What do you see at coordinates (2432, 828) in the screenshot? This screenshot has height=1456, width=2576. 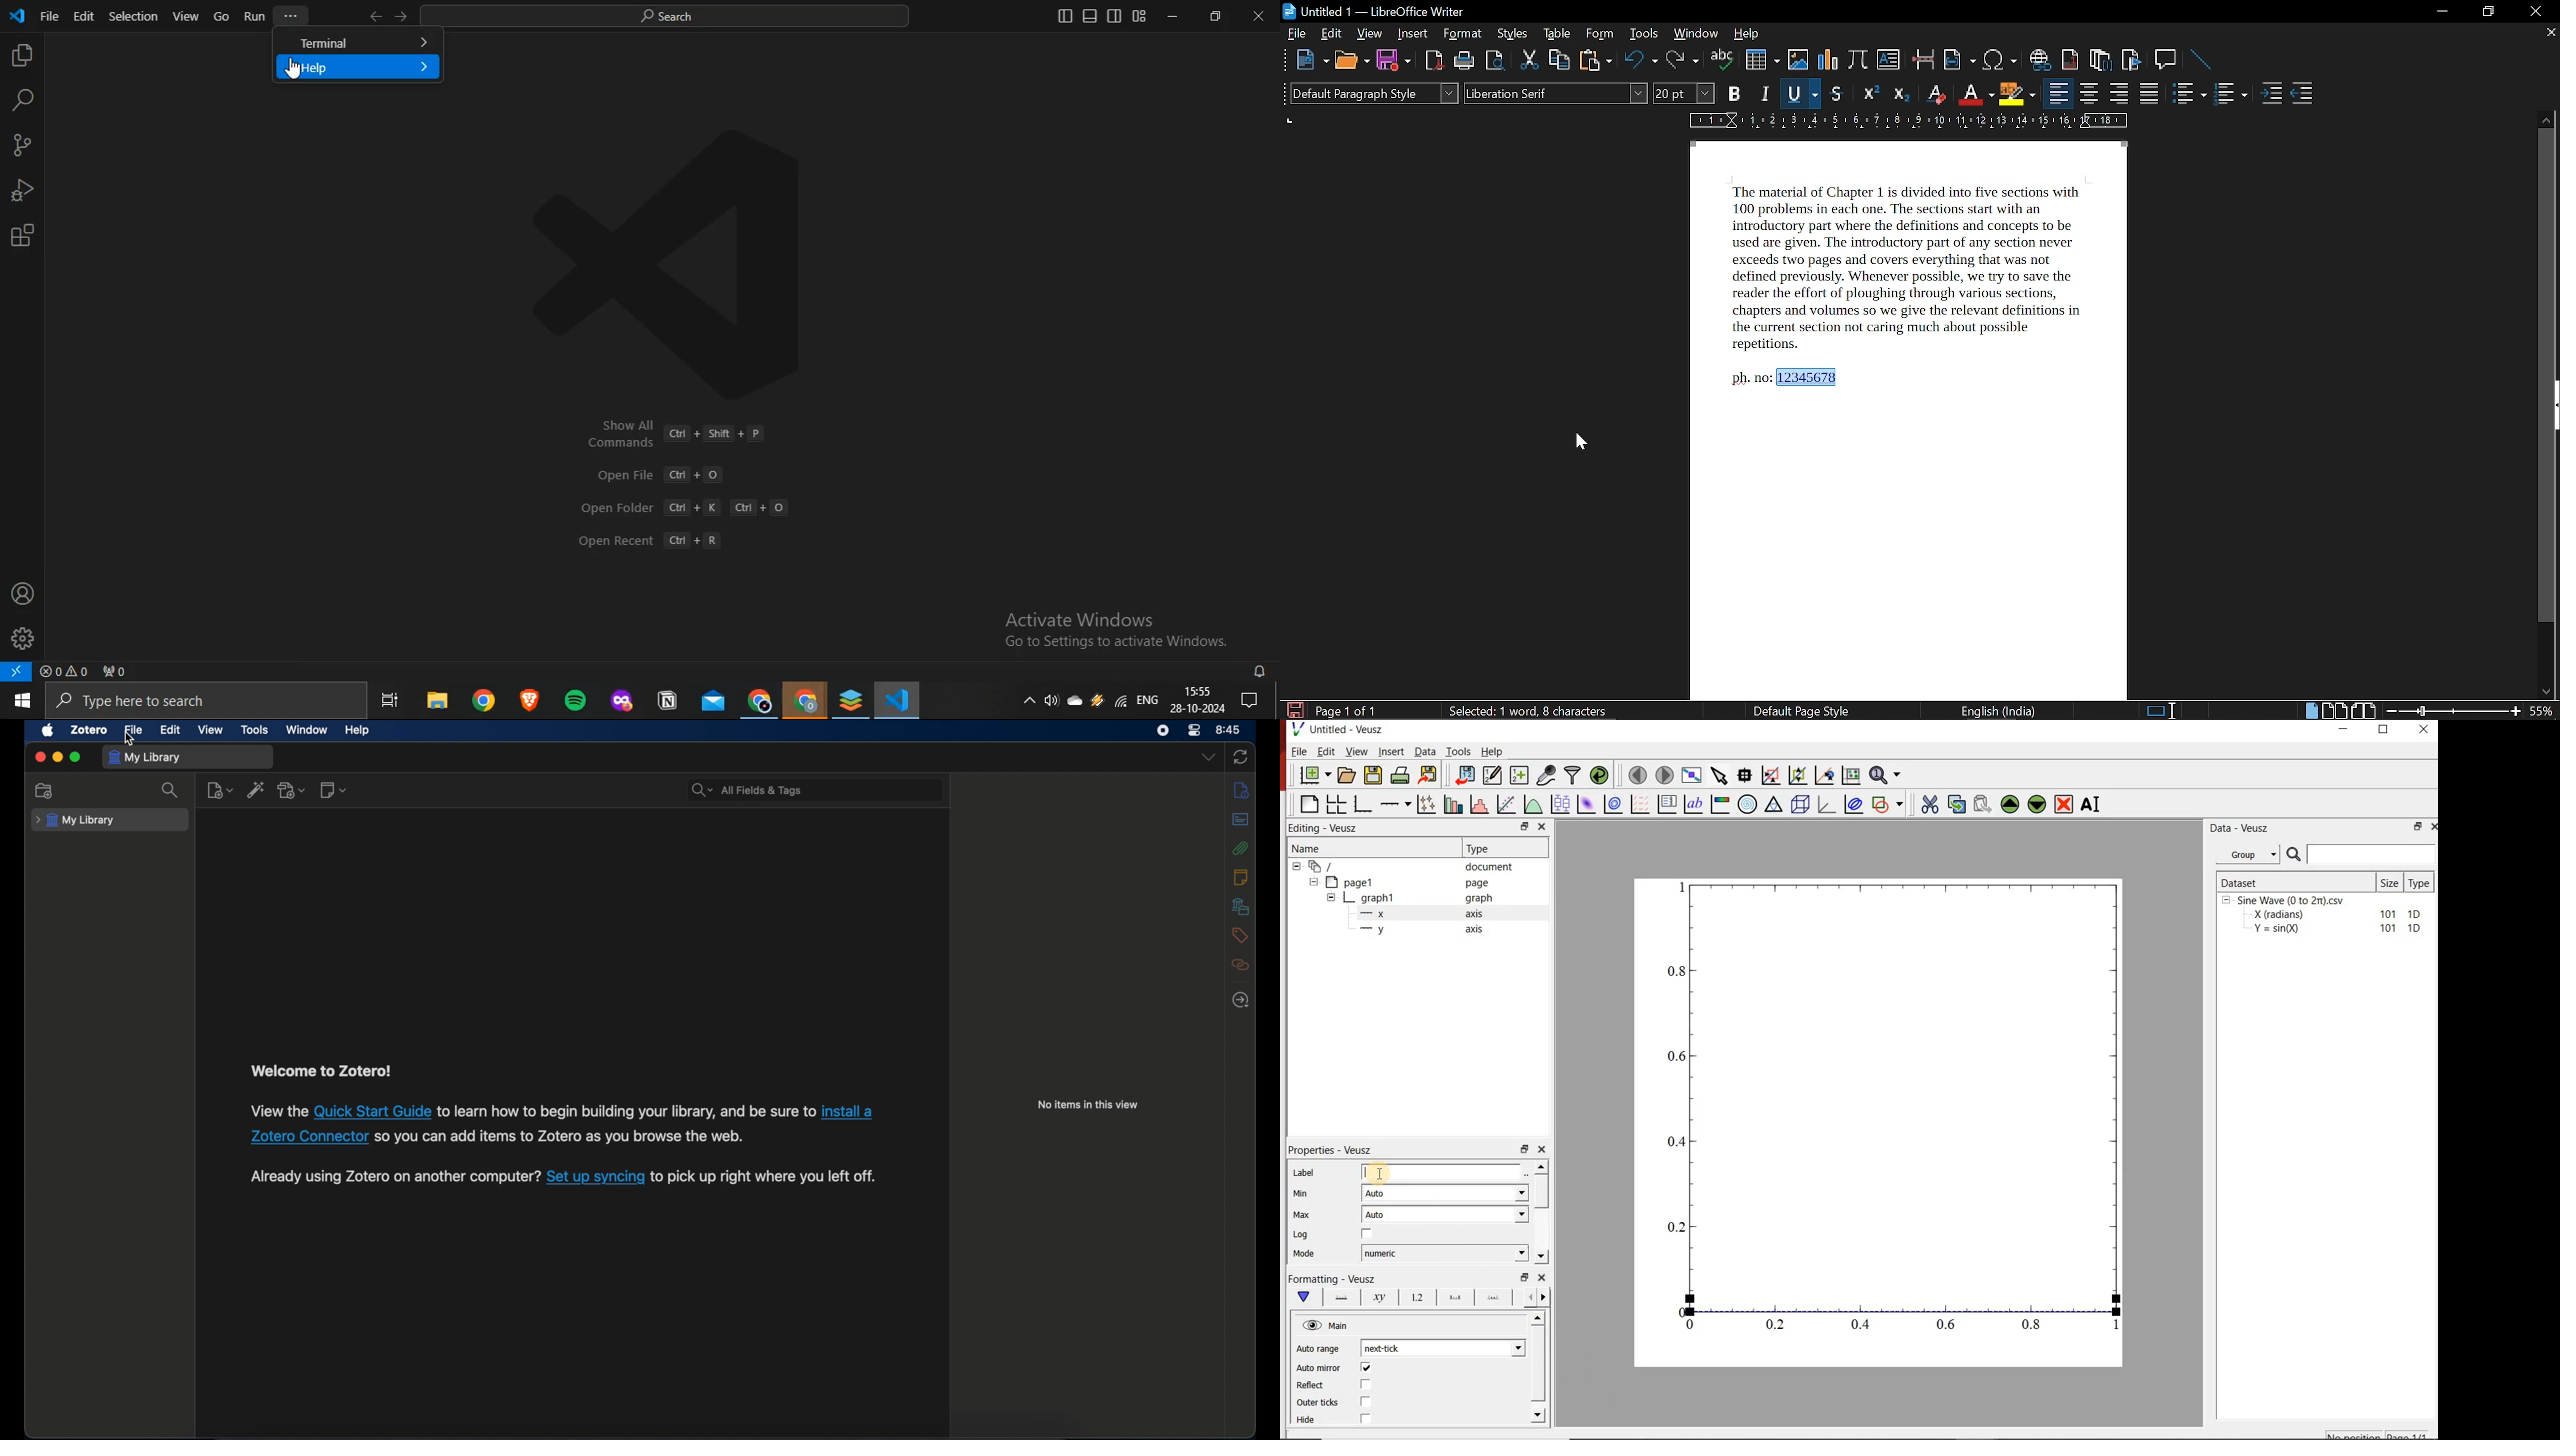 I see `Close` at bounding box center [2432, 828].